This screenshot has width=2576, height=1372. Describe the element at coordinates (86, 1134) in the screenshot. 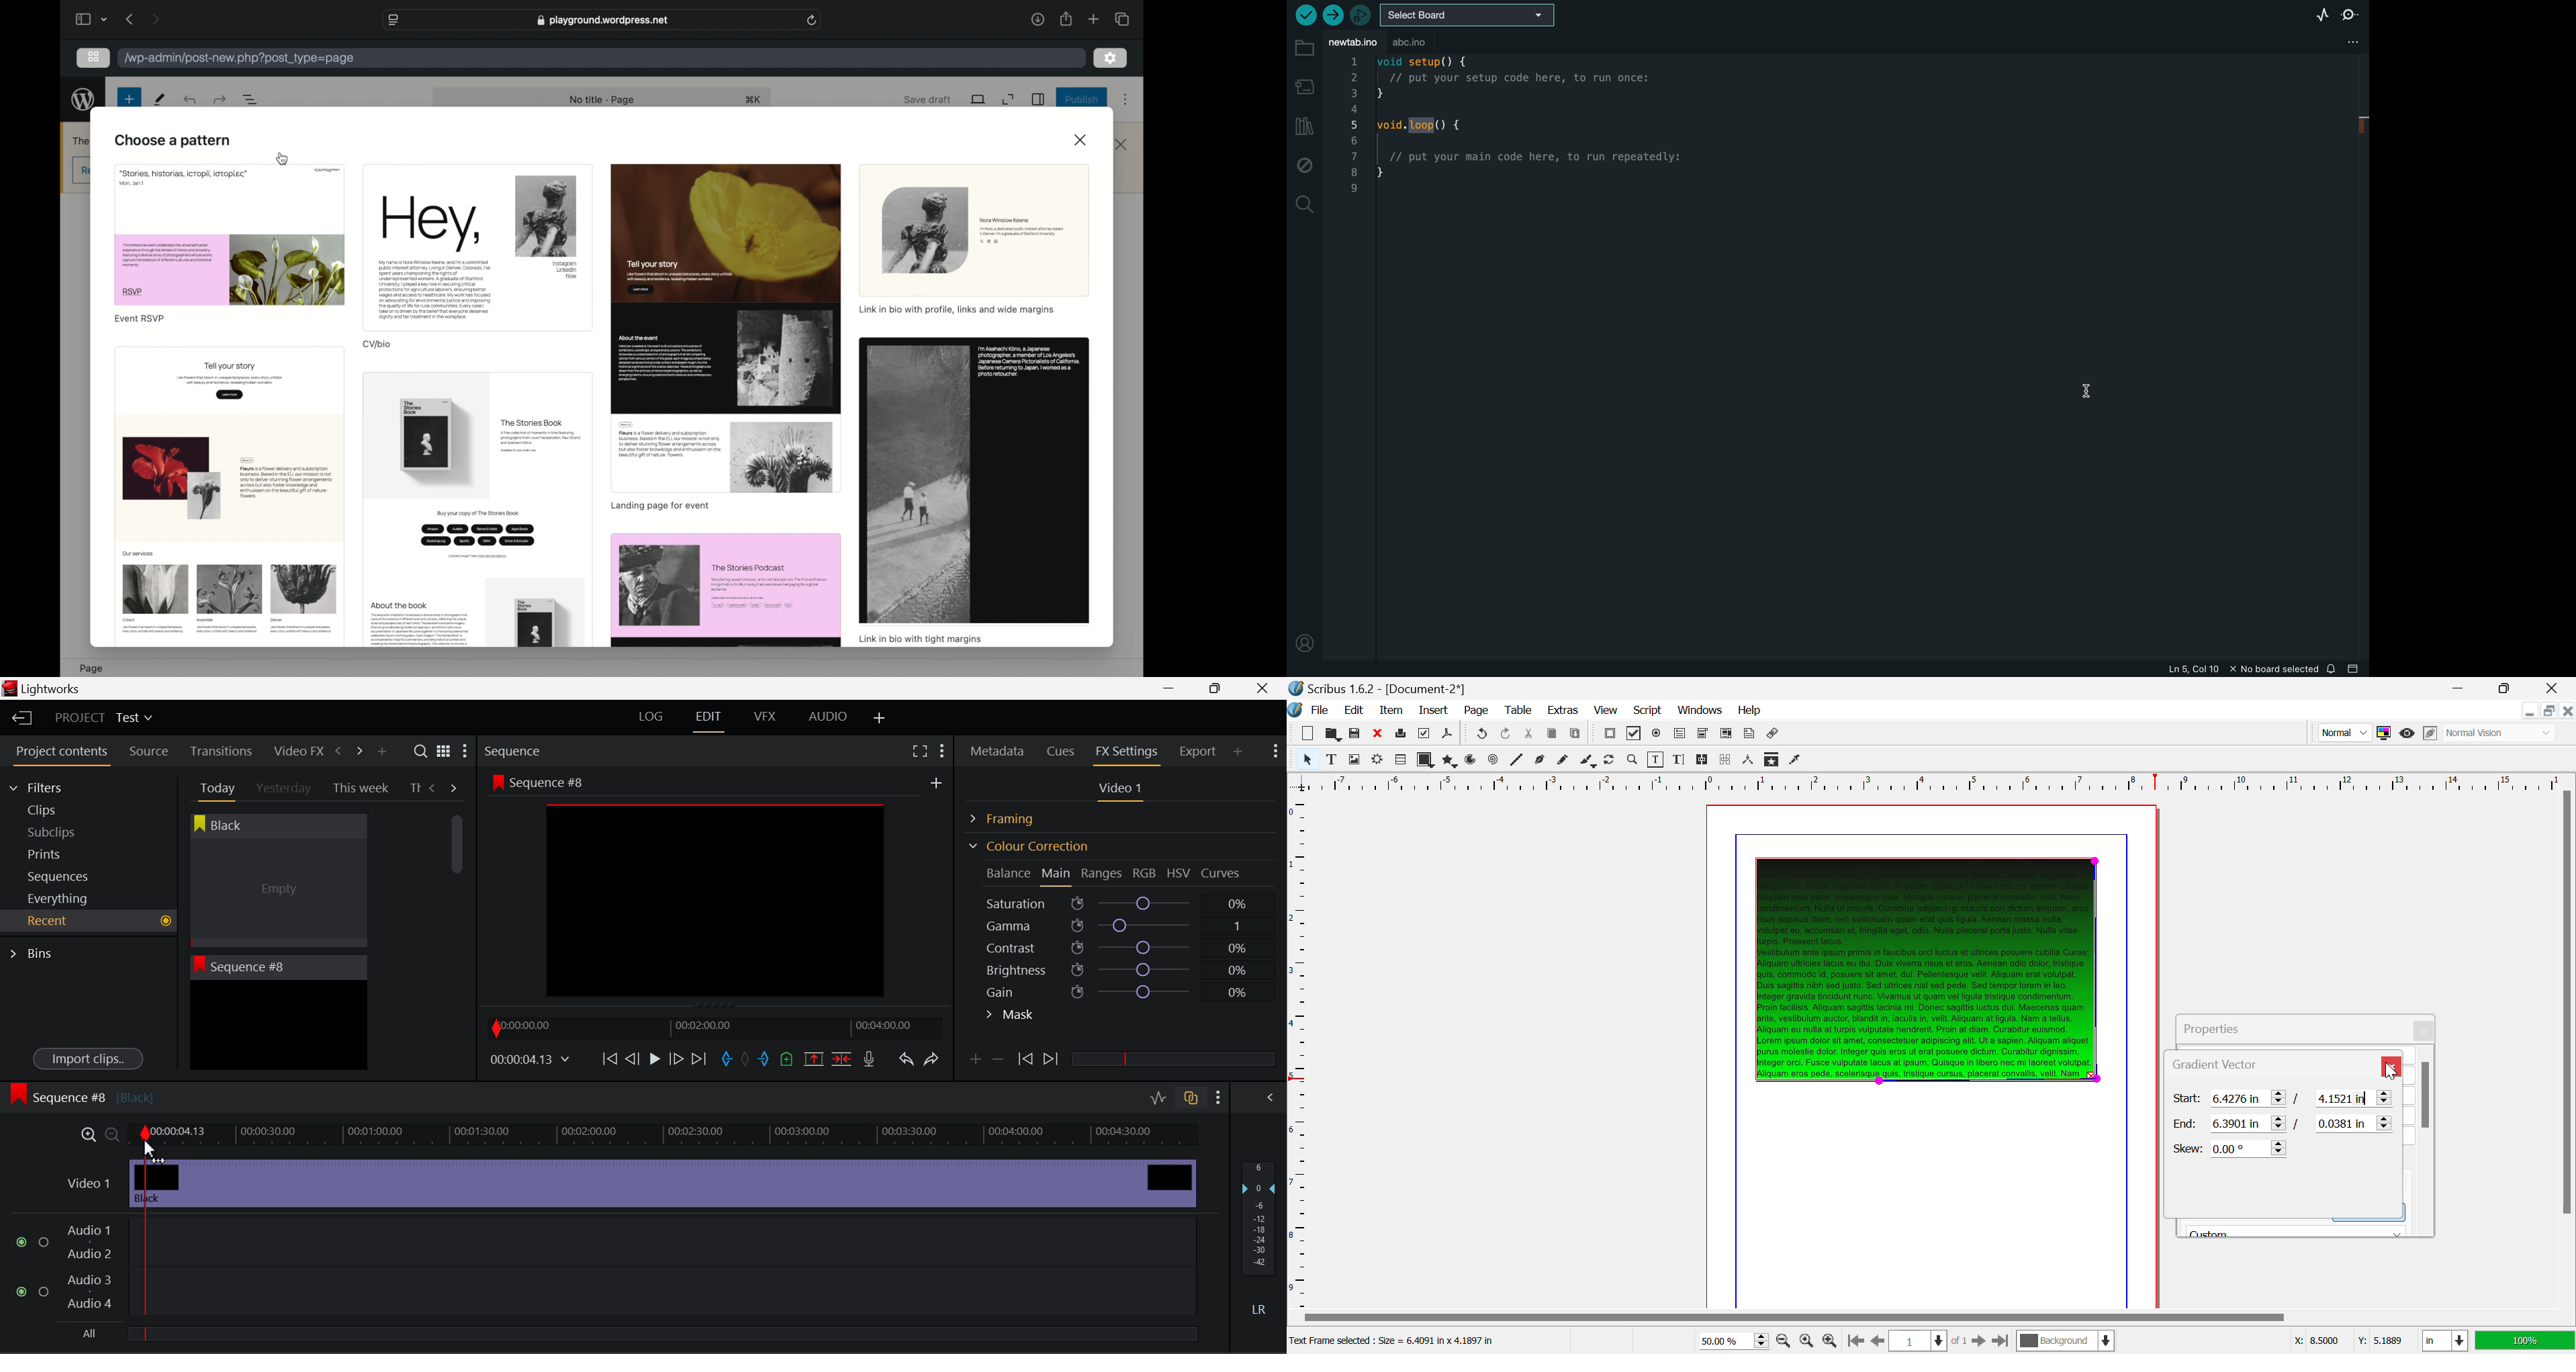

I see `Timeline Zoom In` at that location.